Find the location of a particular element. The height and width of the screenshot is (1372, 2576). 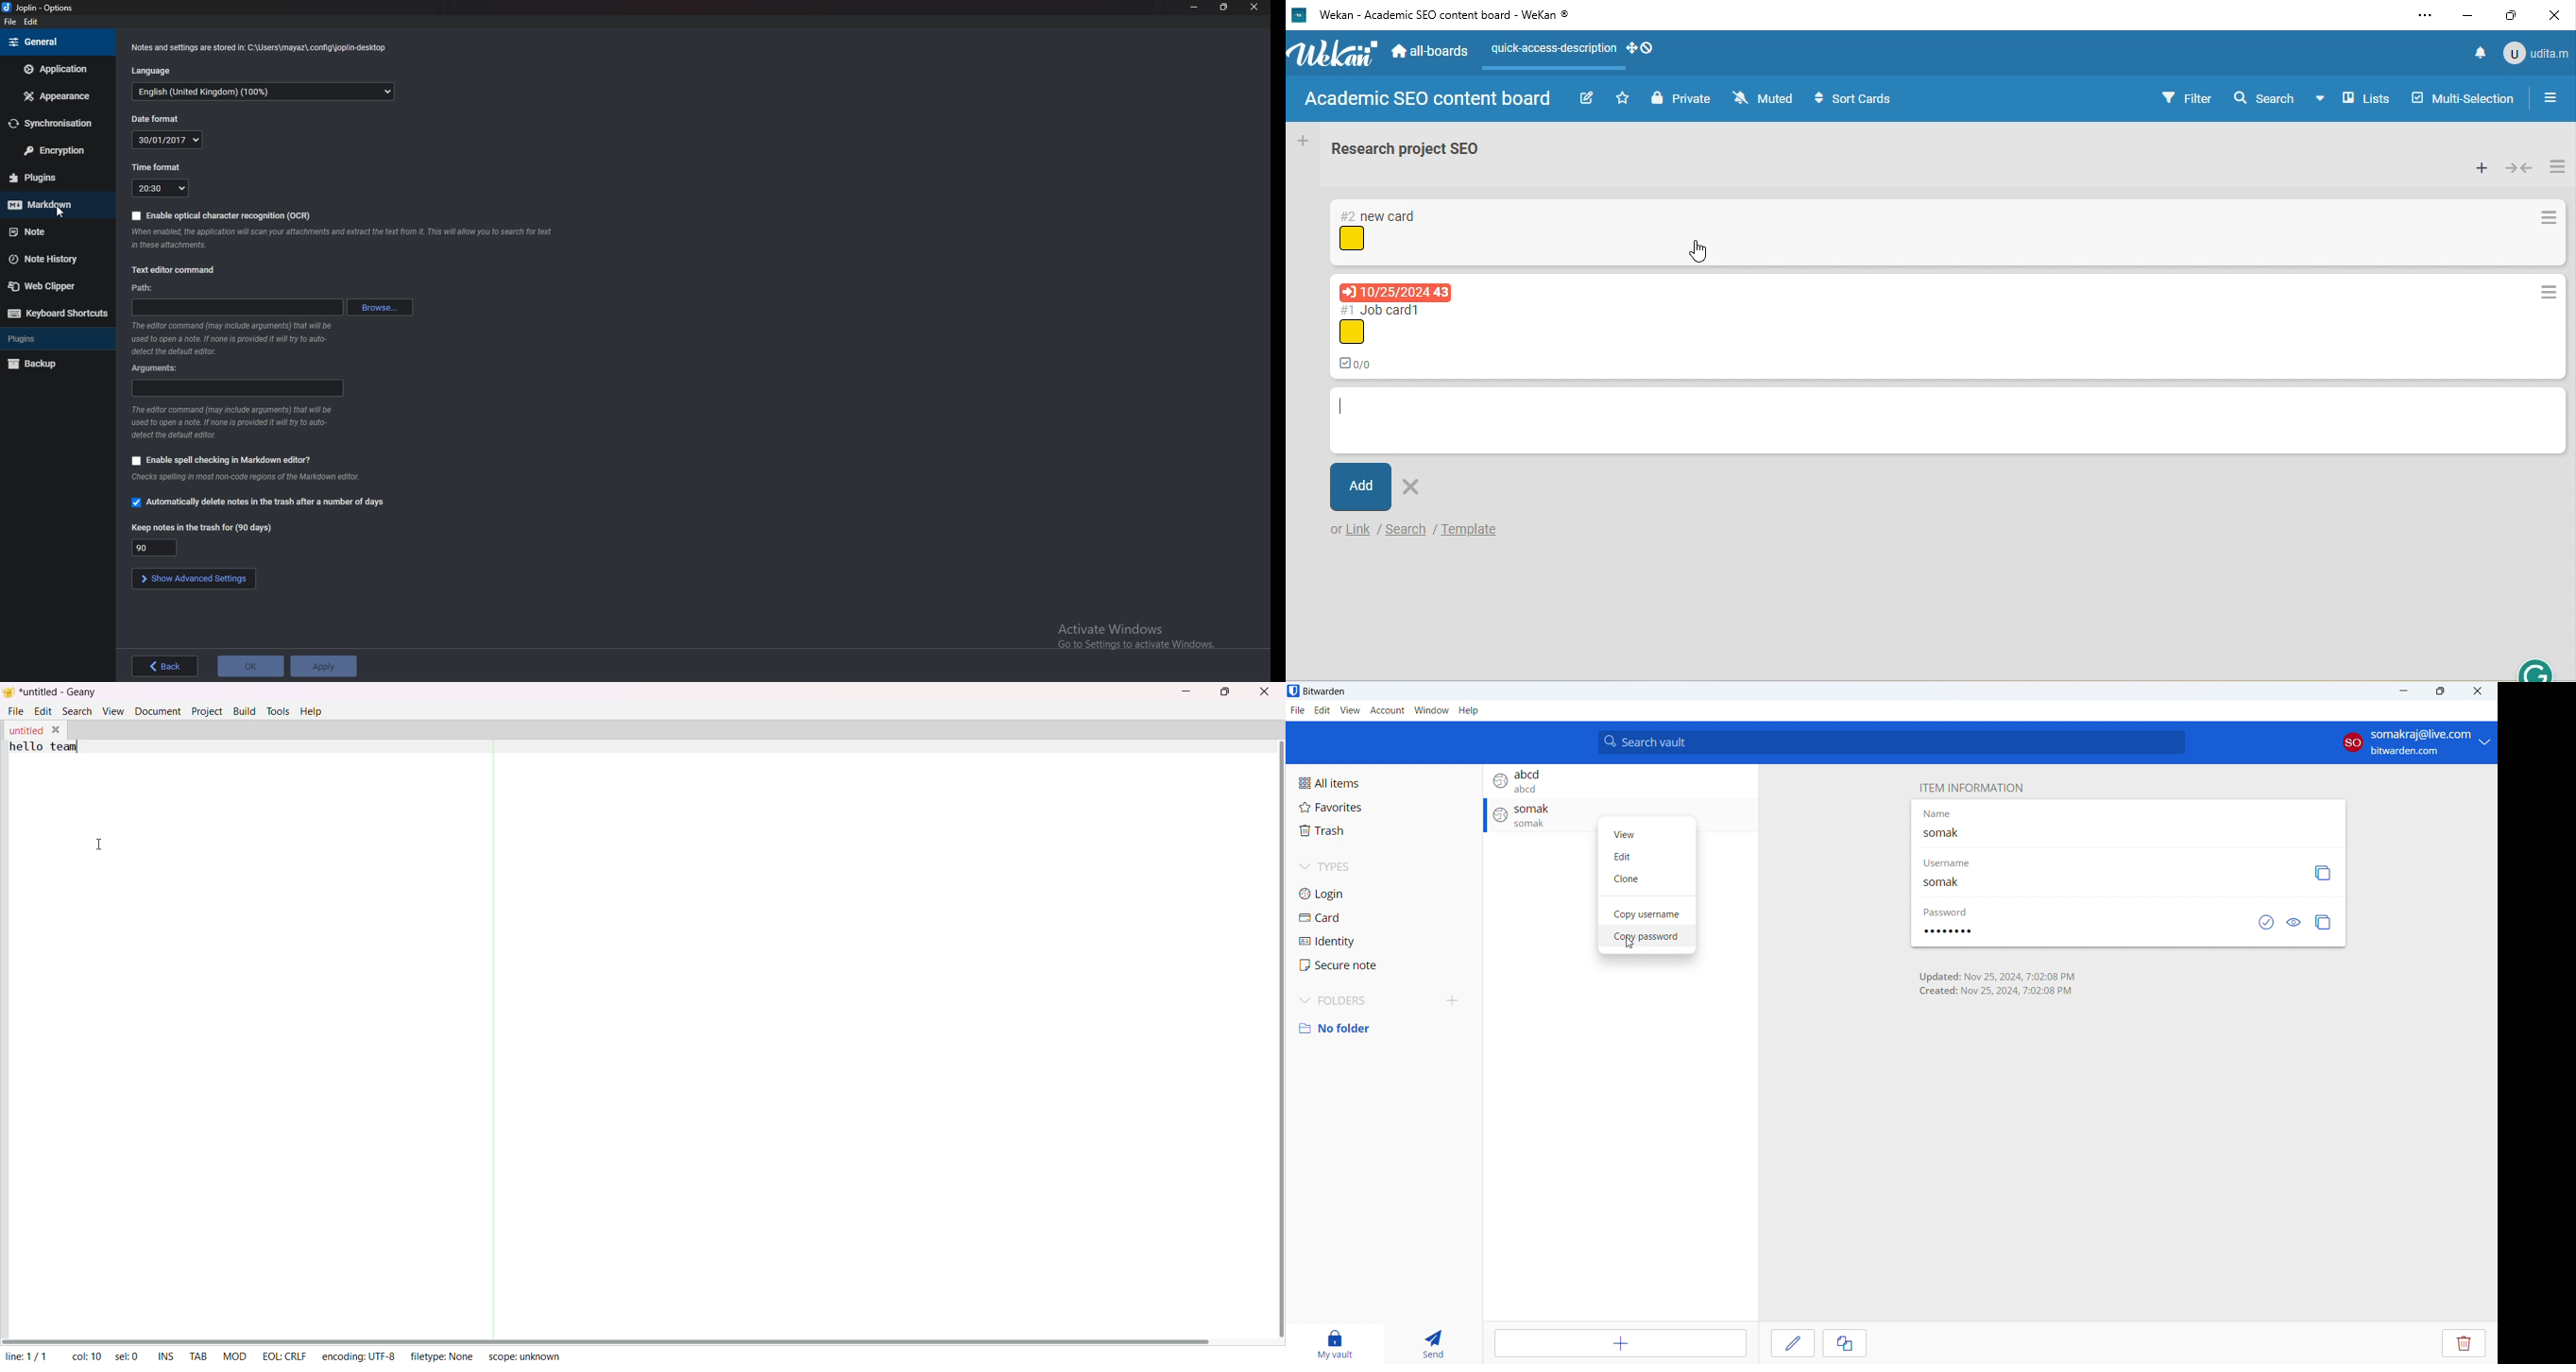

Language is located at coordinates (157, 70).